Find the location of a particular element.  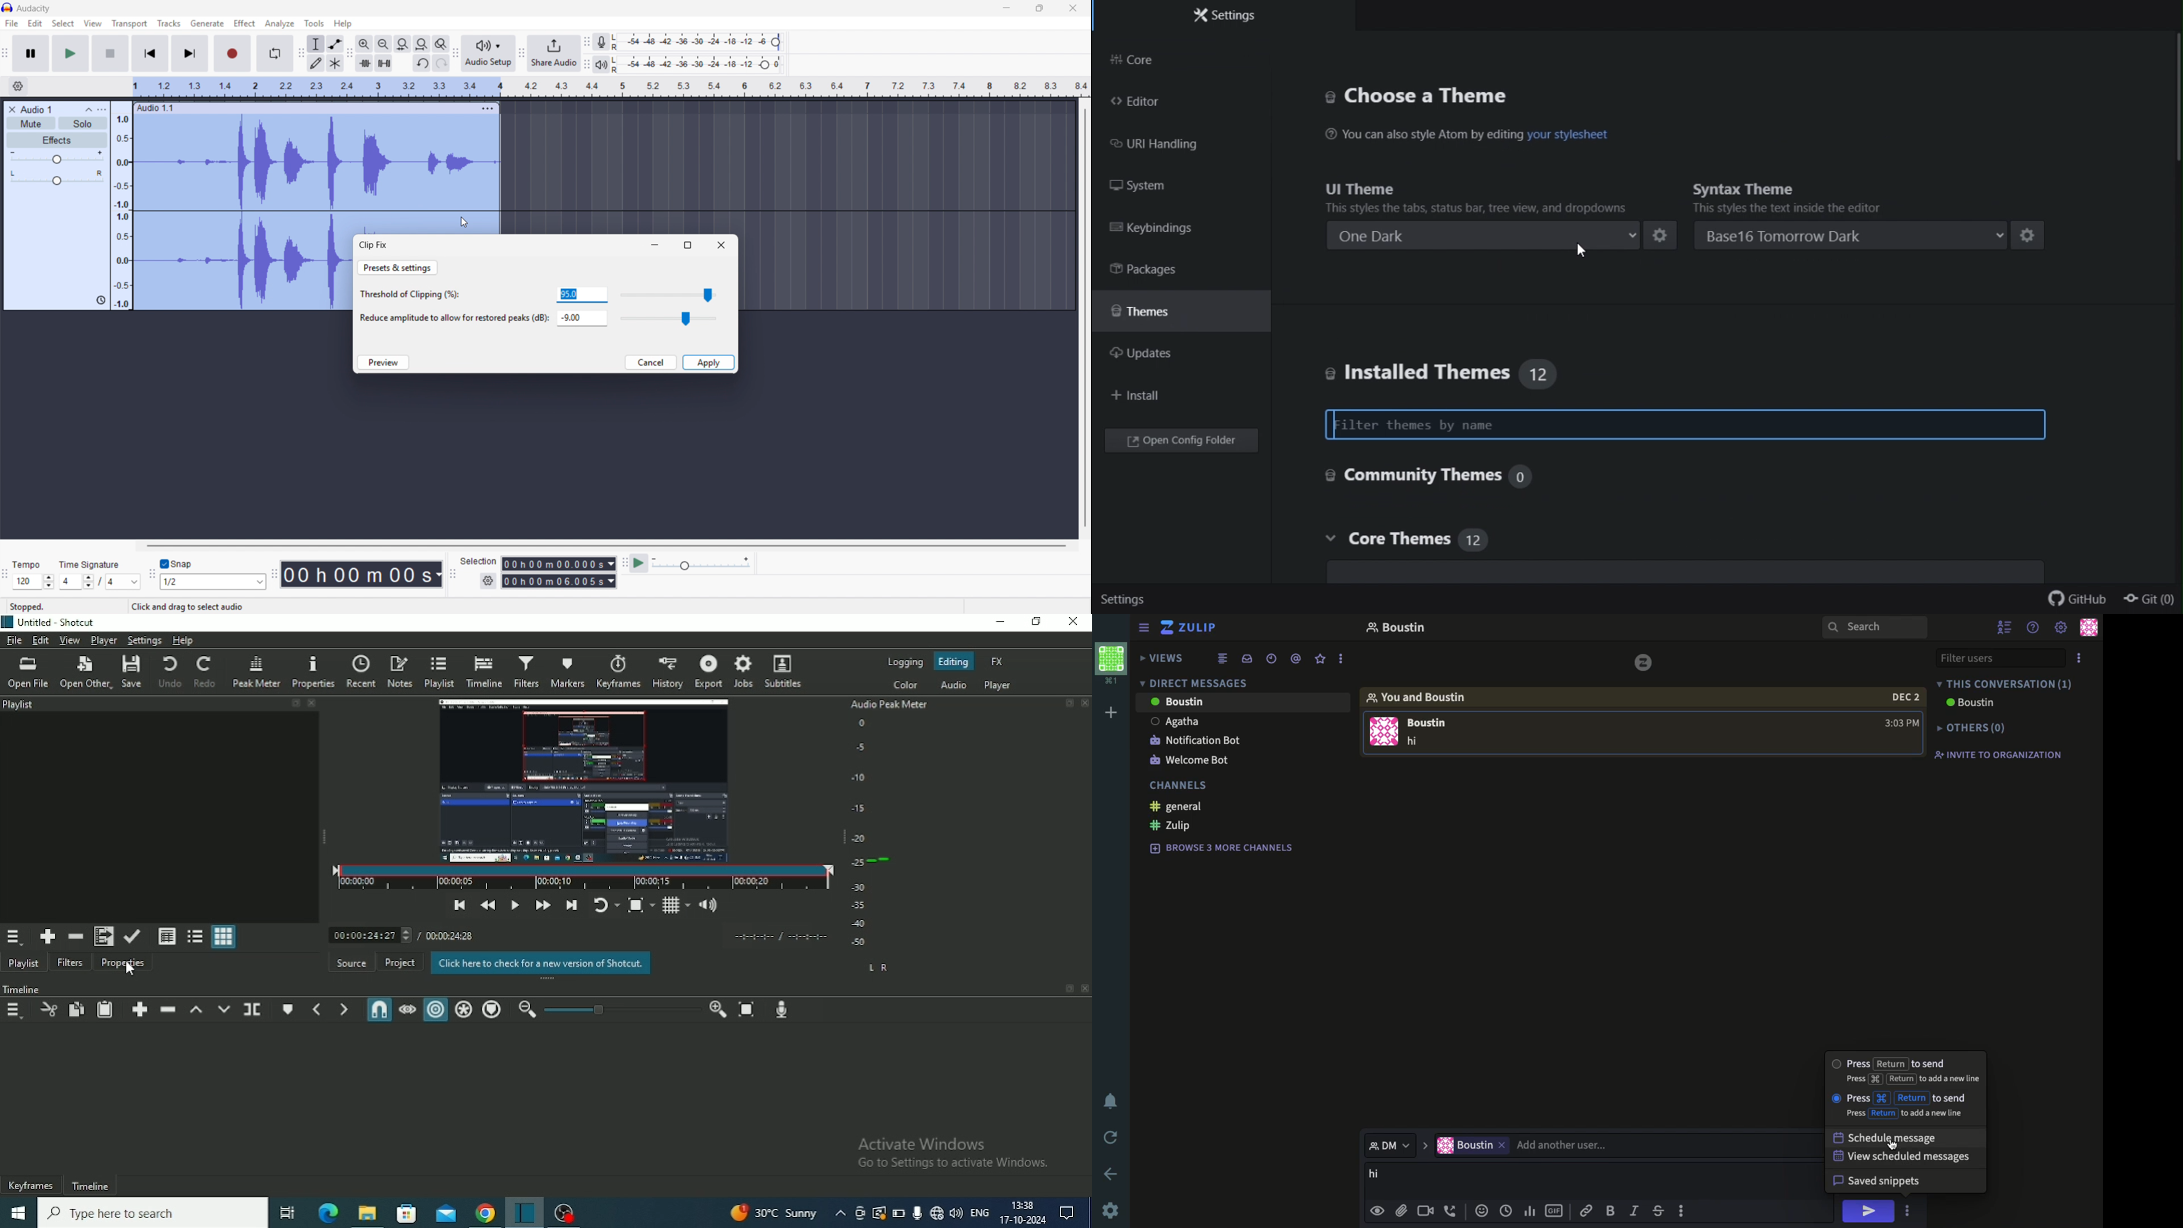

Skip to end  is located at coordinates (190, 53).